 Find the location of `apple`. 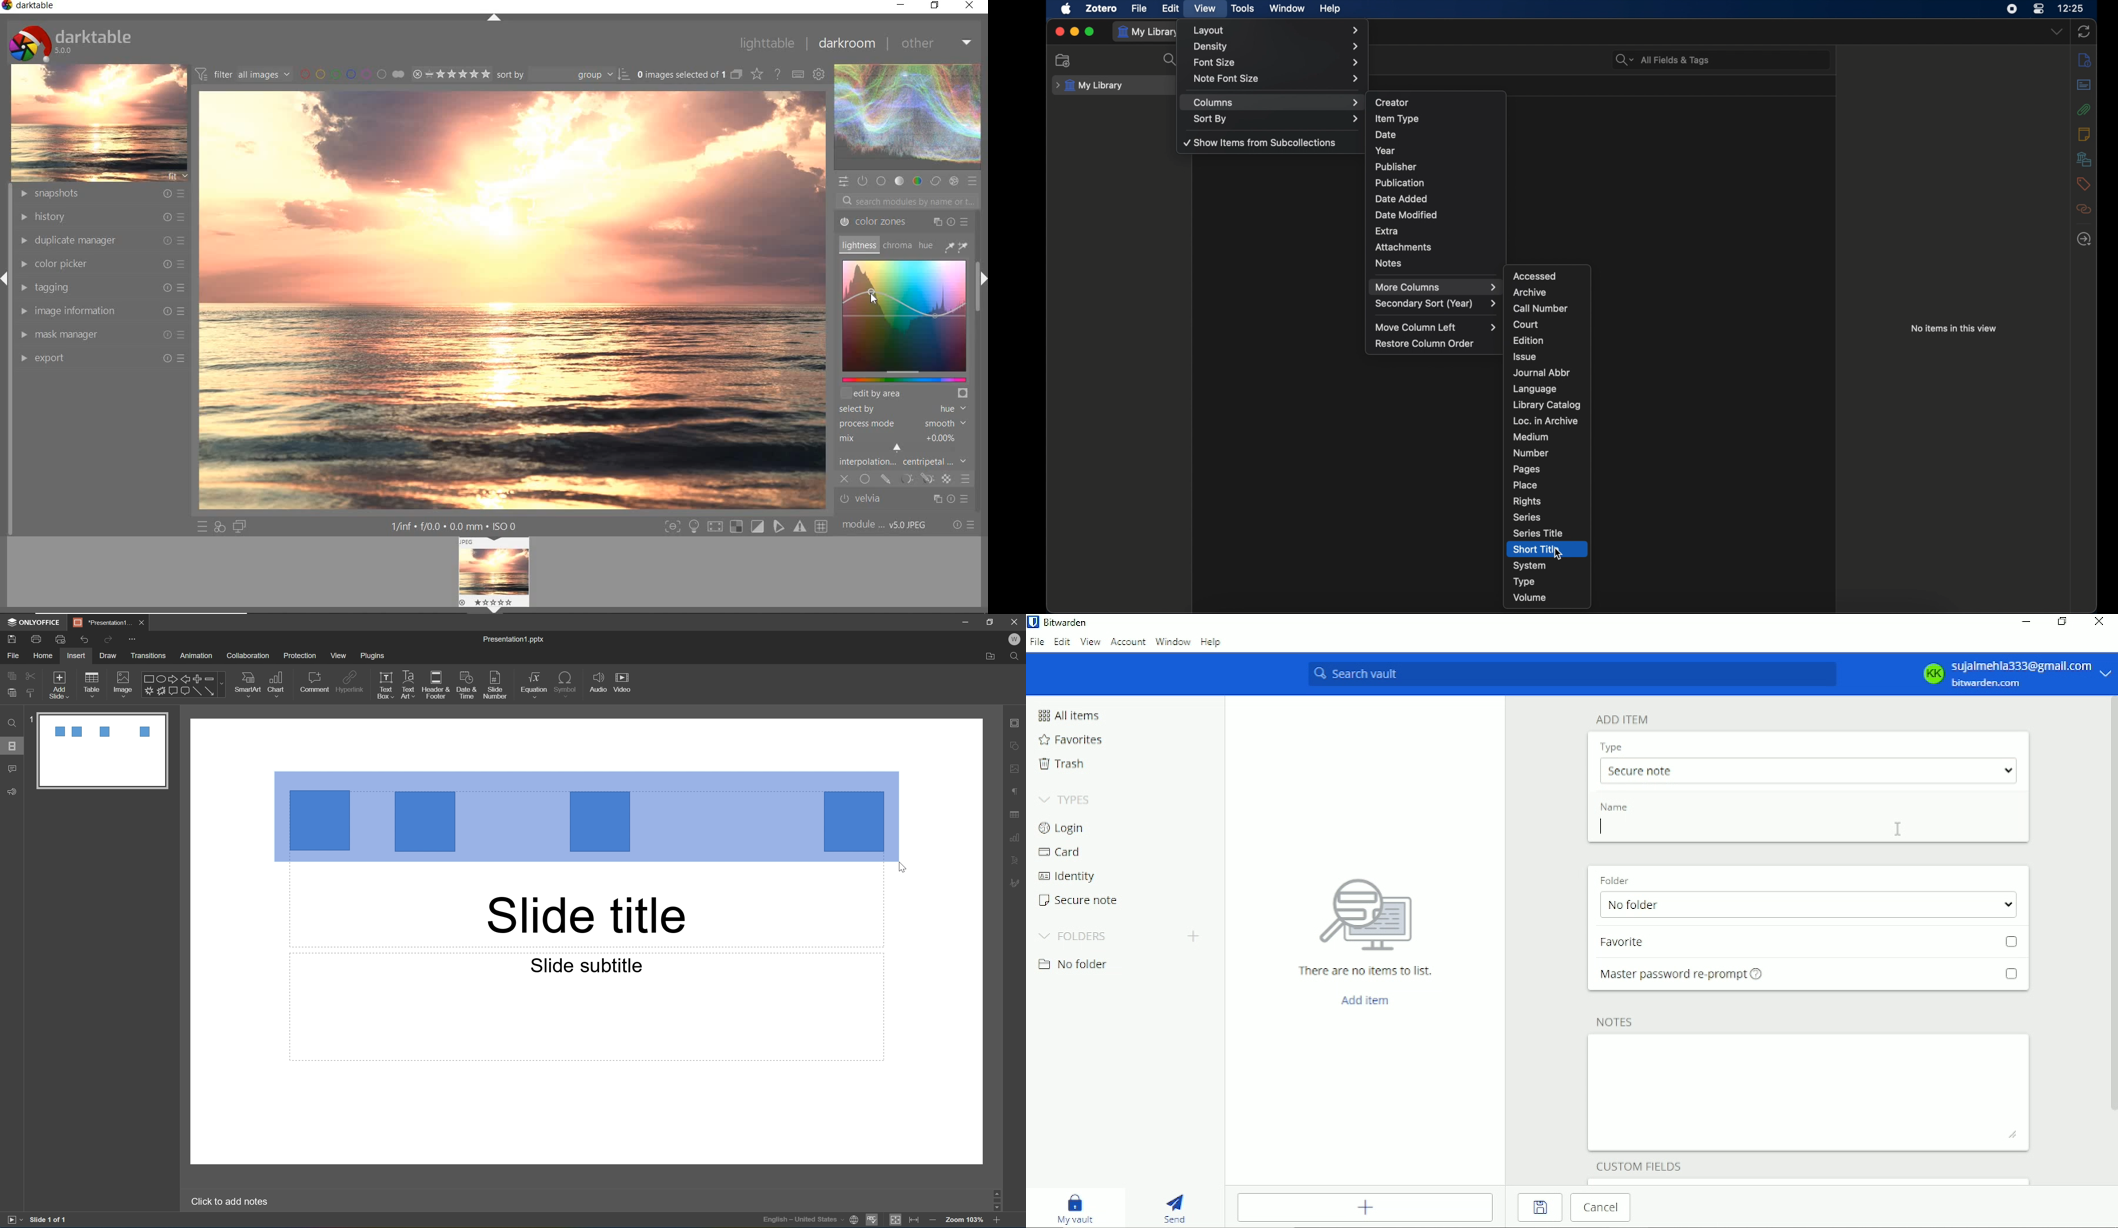

apple is located at coordinates (1066, 9).